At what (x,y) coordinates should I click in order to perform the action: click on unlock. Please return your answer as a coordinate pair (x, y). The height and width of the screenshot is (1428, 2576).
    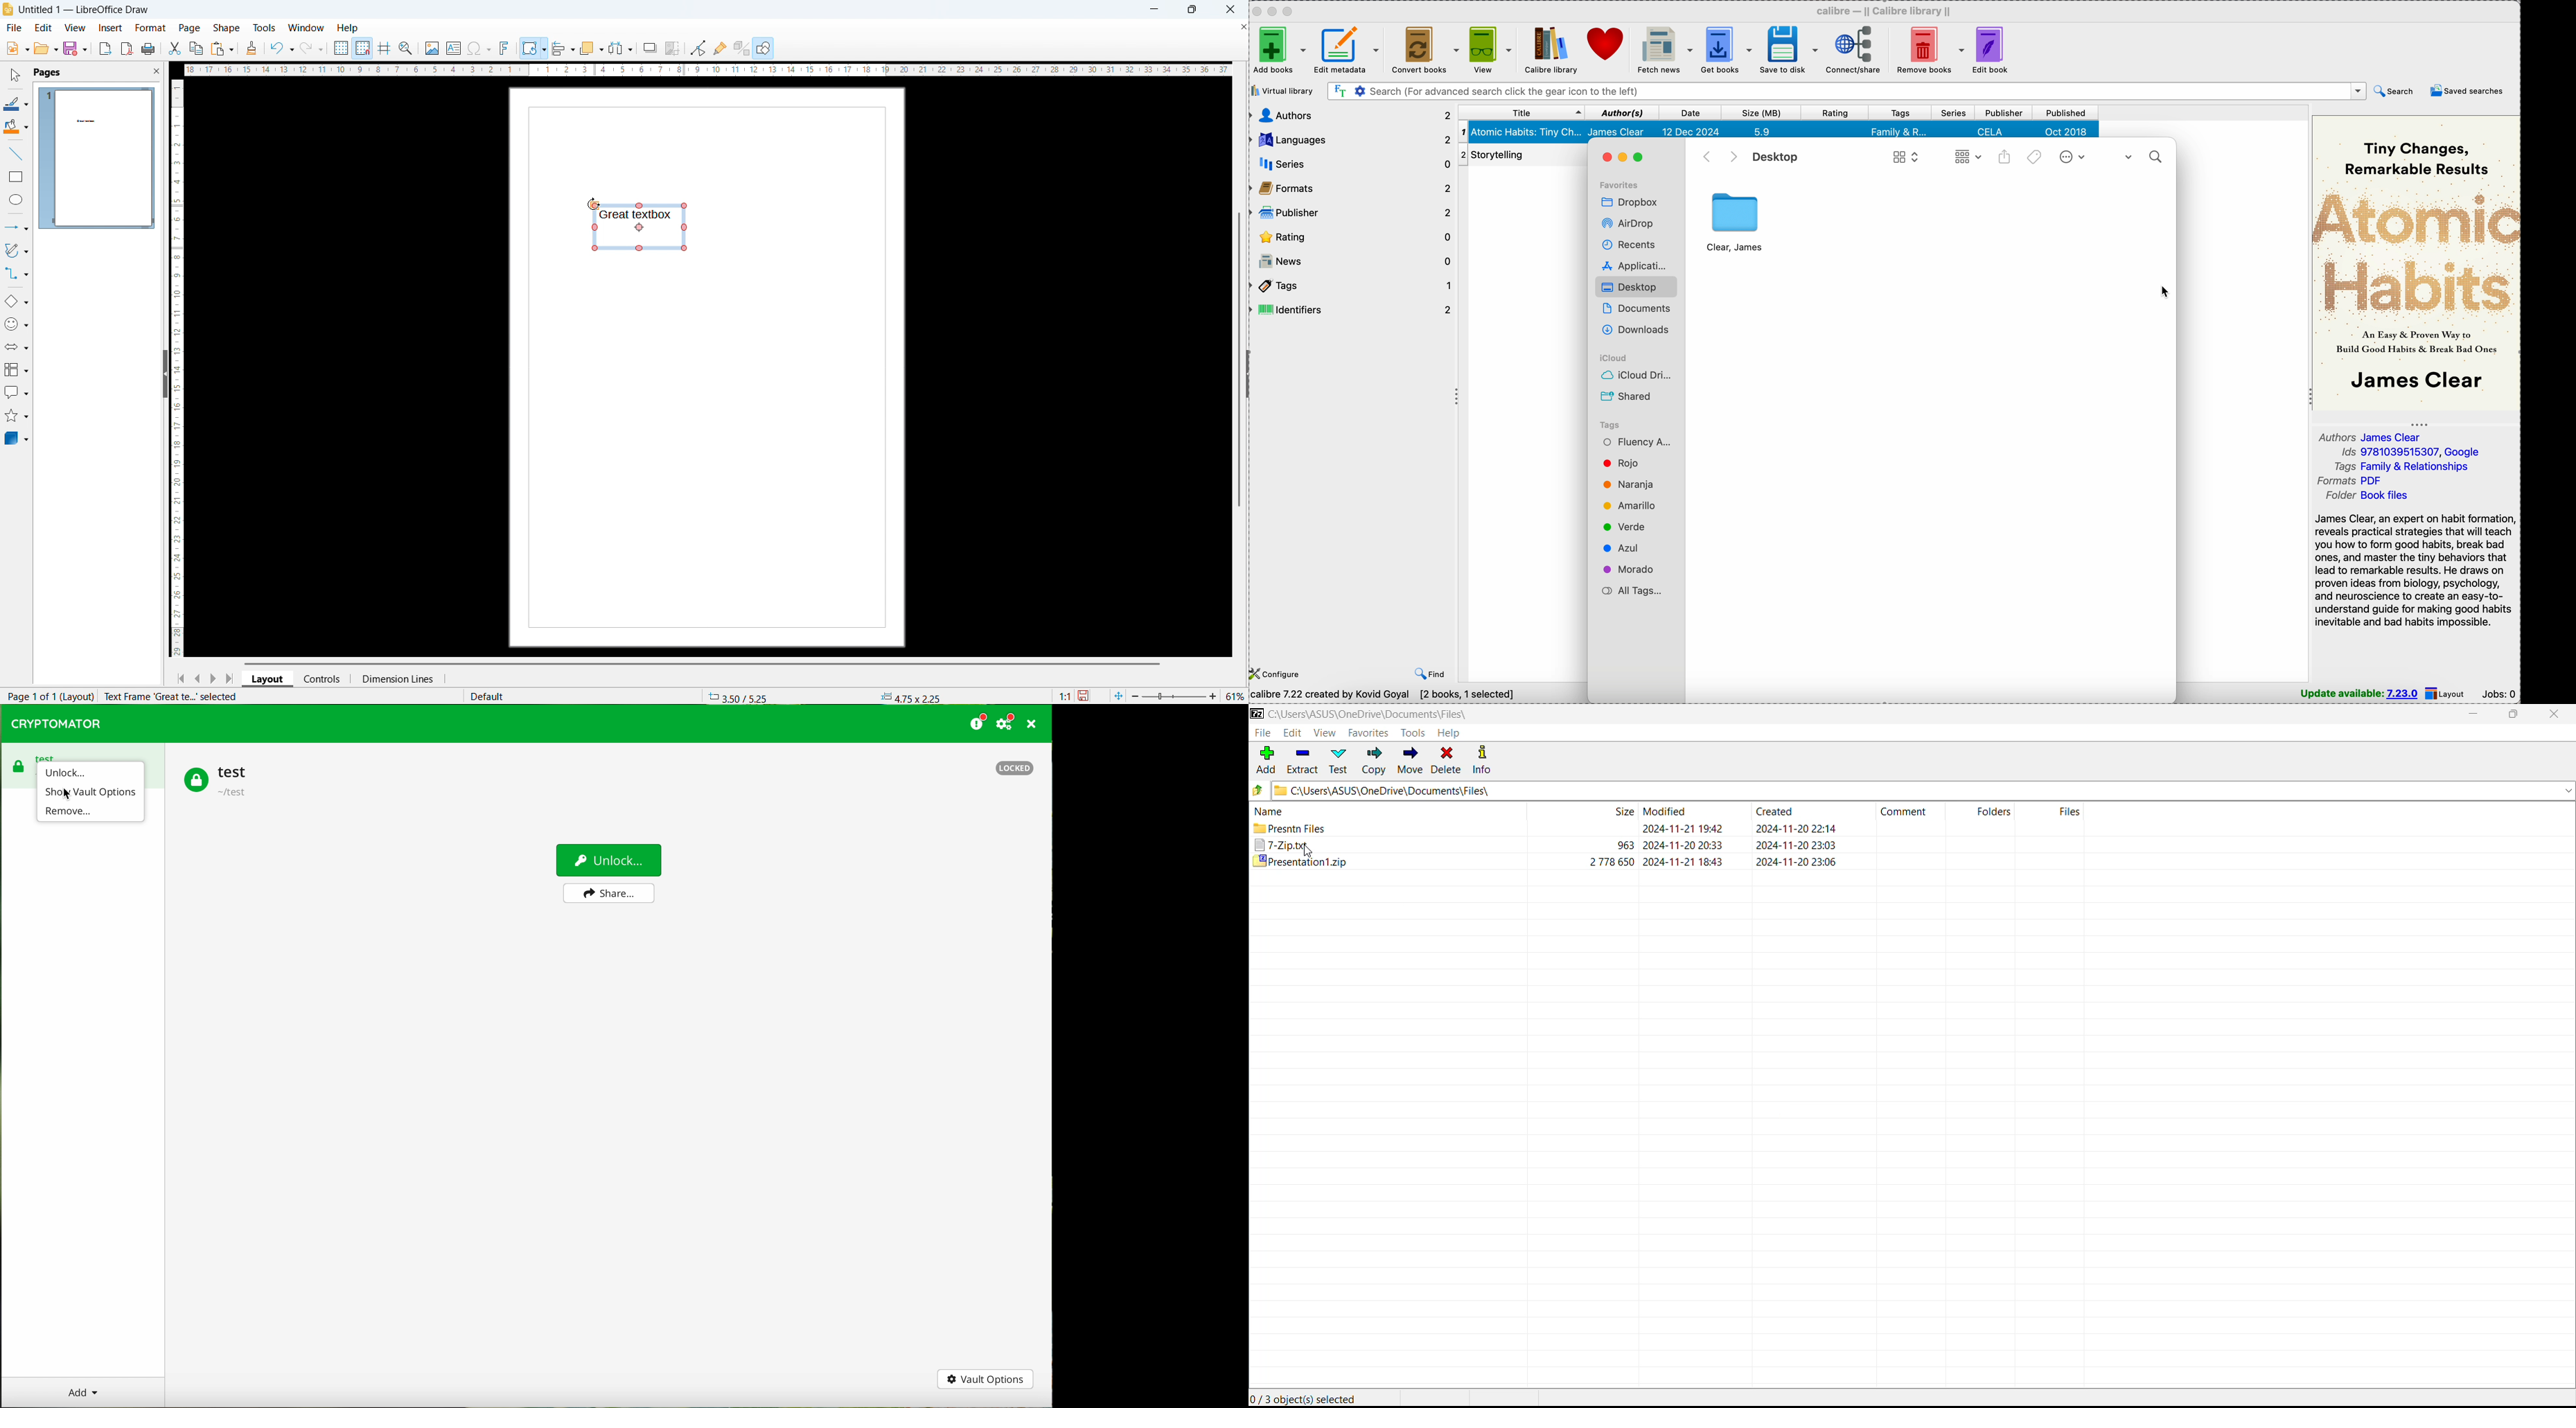
    Looking at the image, I should click on (608, 862).